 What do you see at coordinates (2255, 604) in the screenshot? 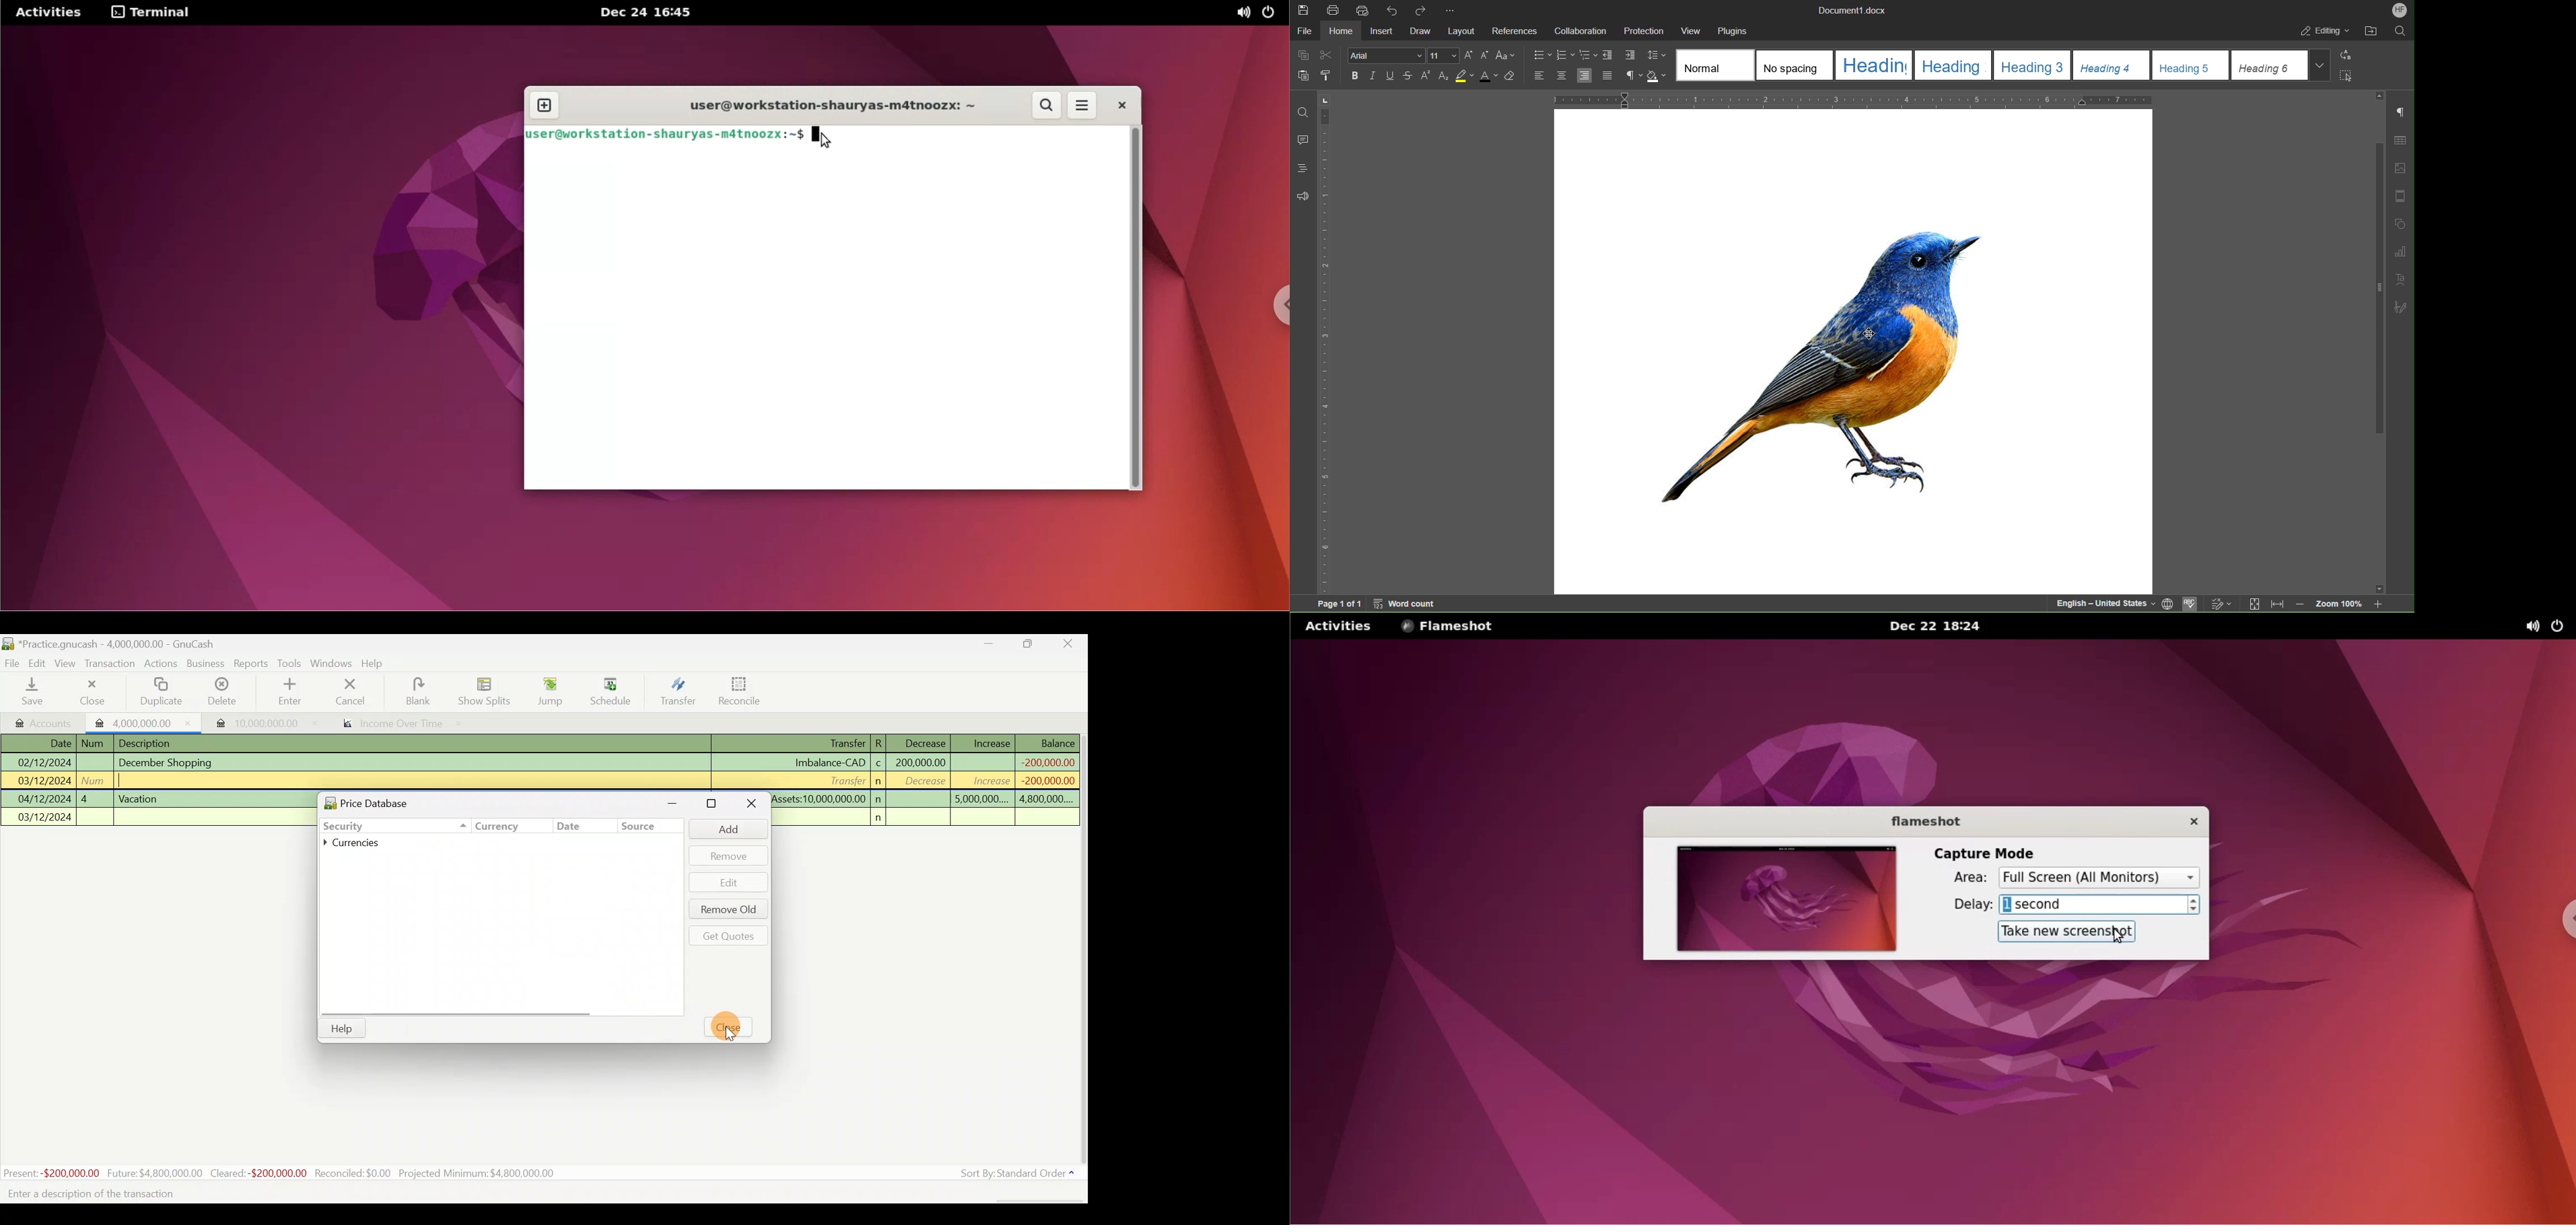
I see `Fit to page` at bounding box center [2255, 604].